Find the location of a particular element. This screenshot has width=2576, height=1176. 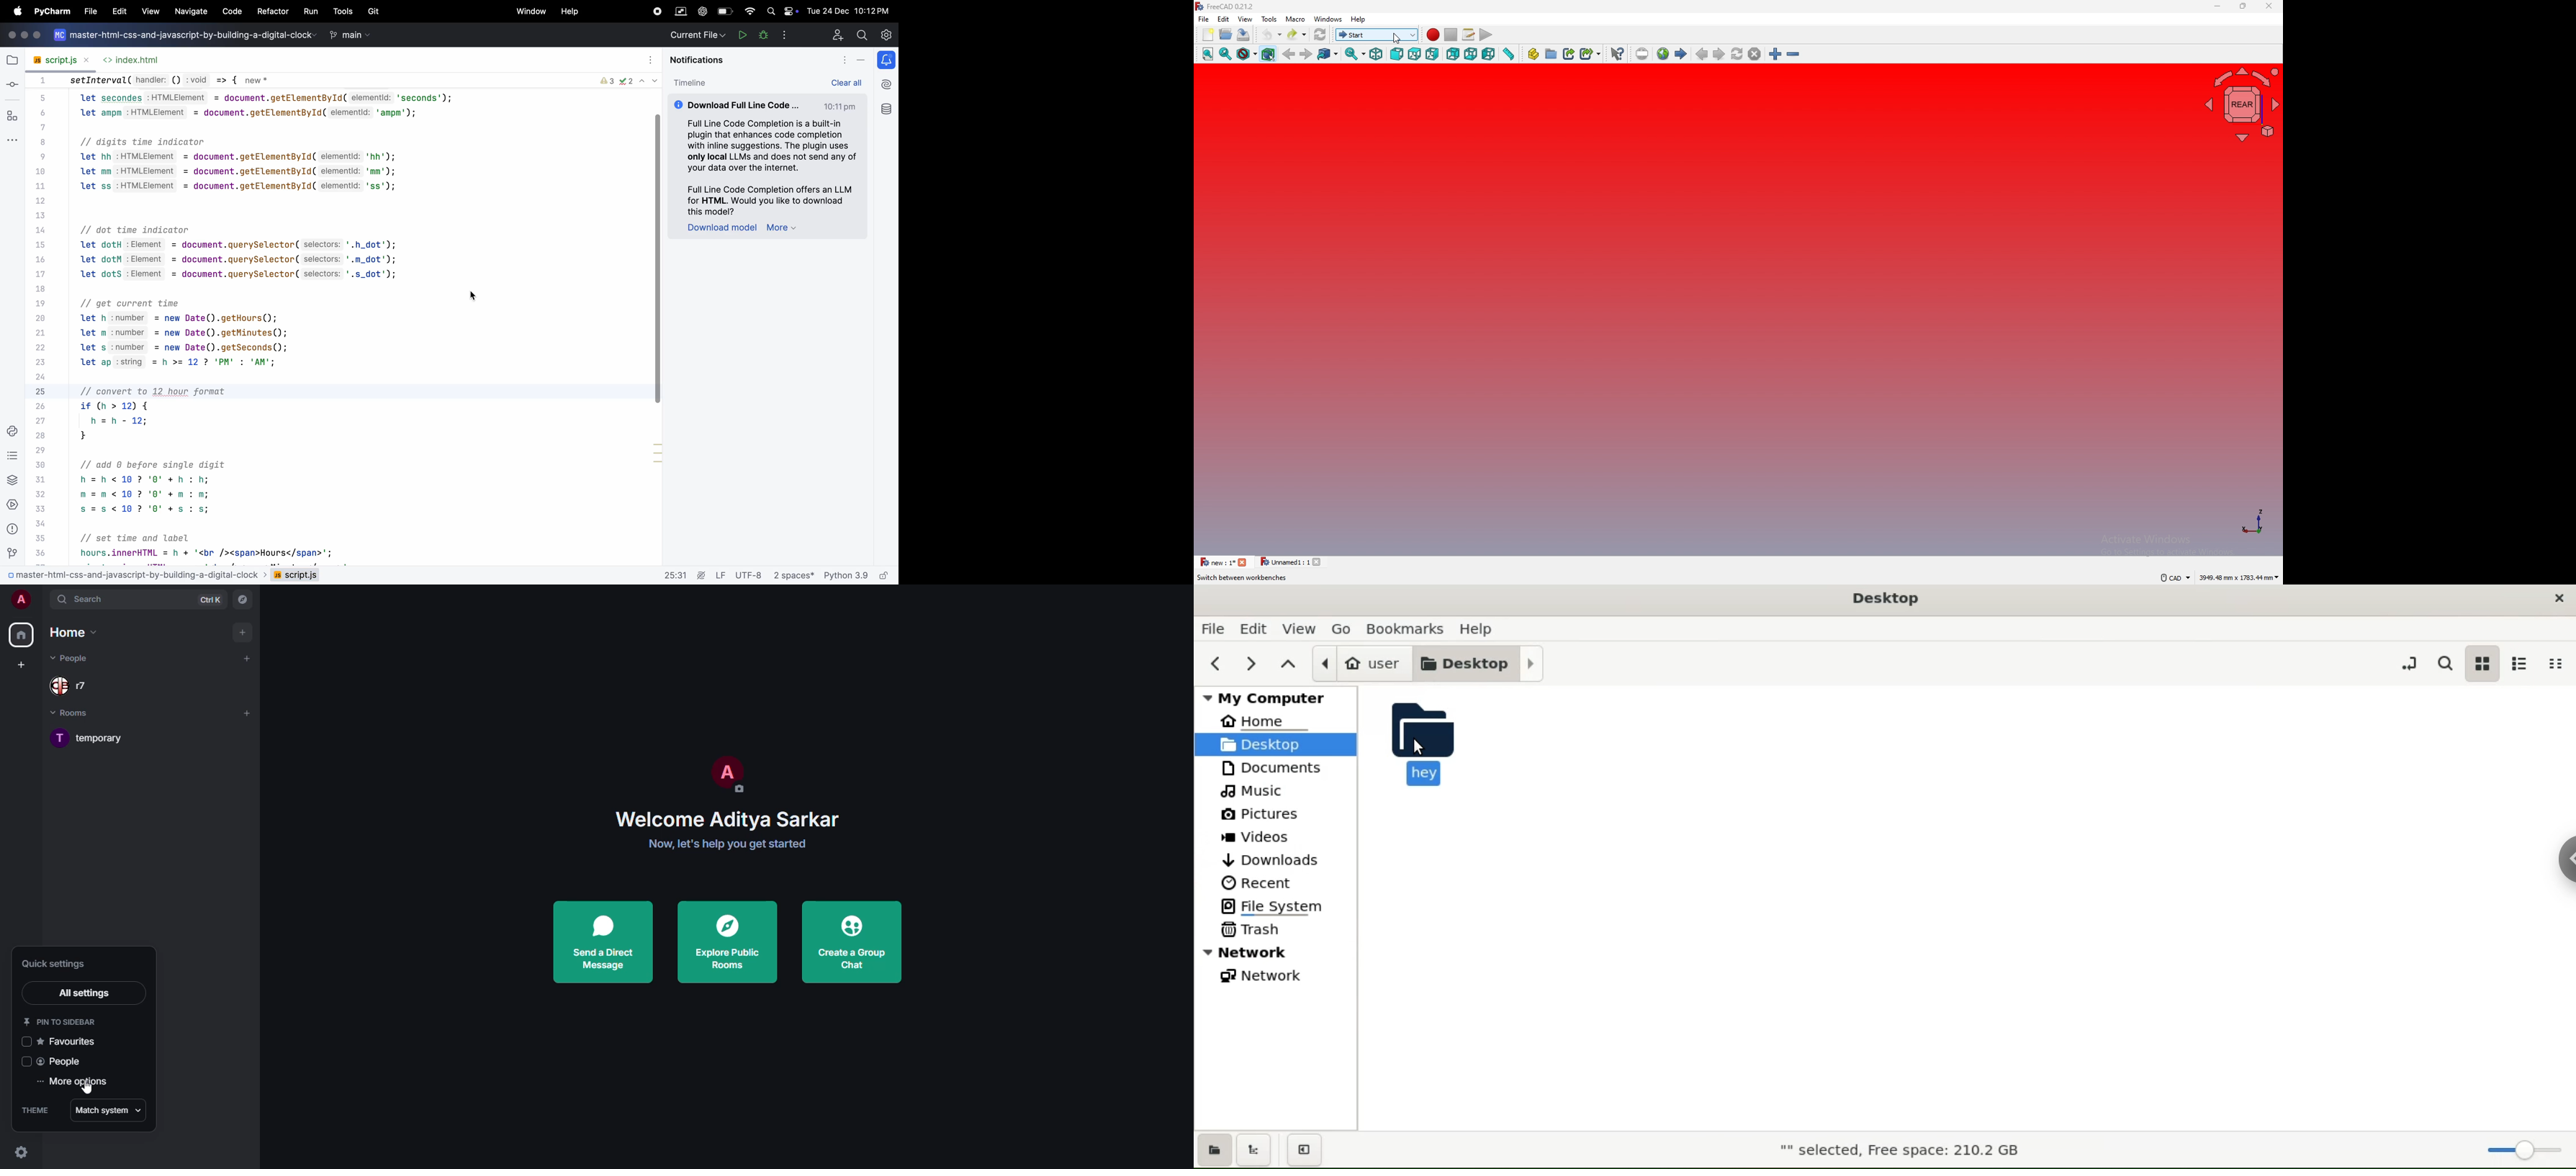

edit is located at coordinates (1225, 19).